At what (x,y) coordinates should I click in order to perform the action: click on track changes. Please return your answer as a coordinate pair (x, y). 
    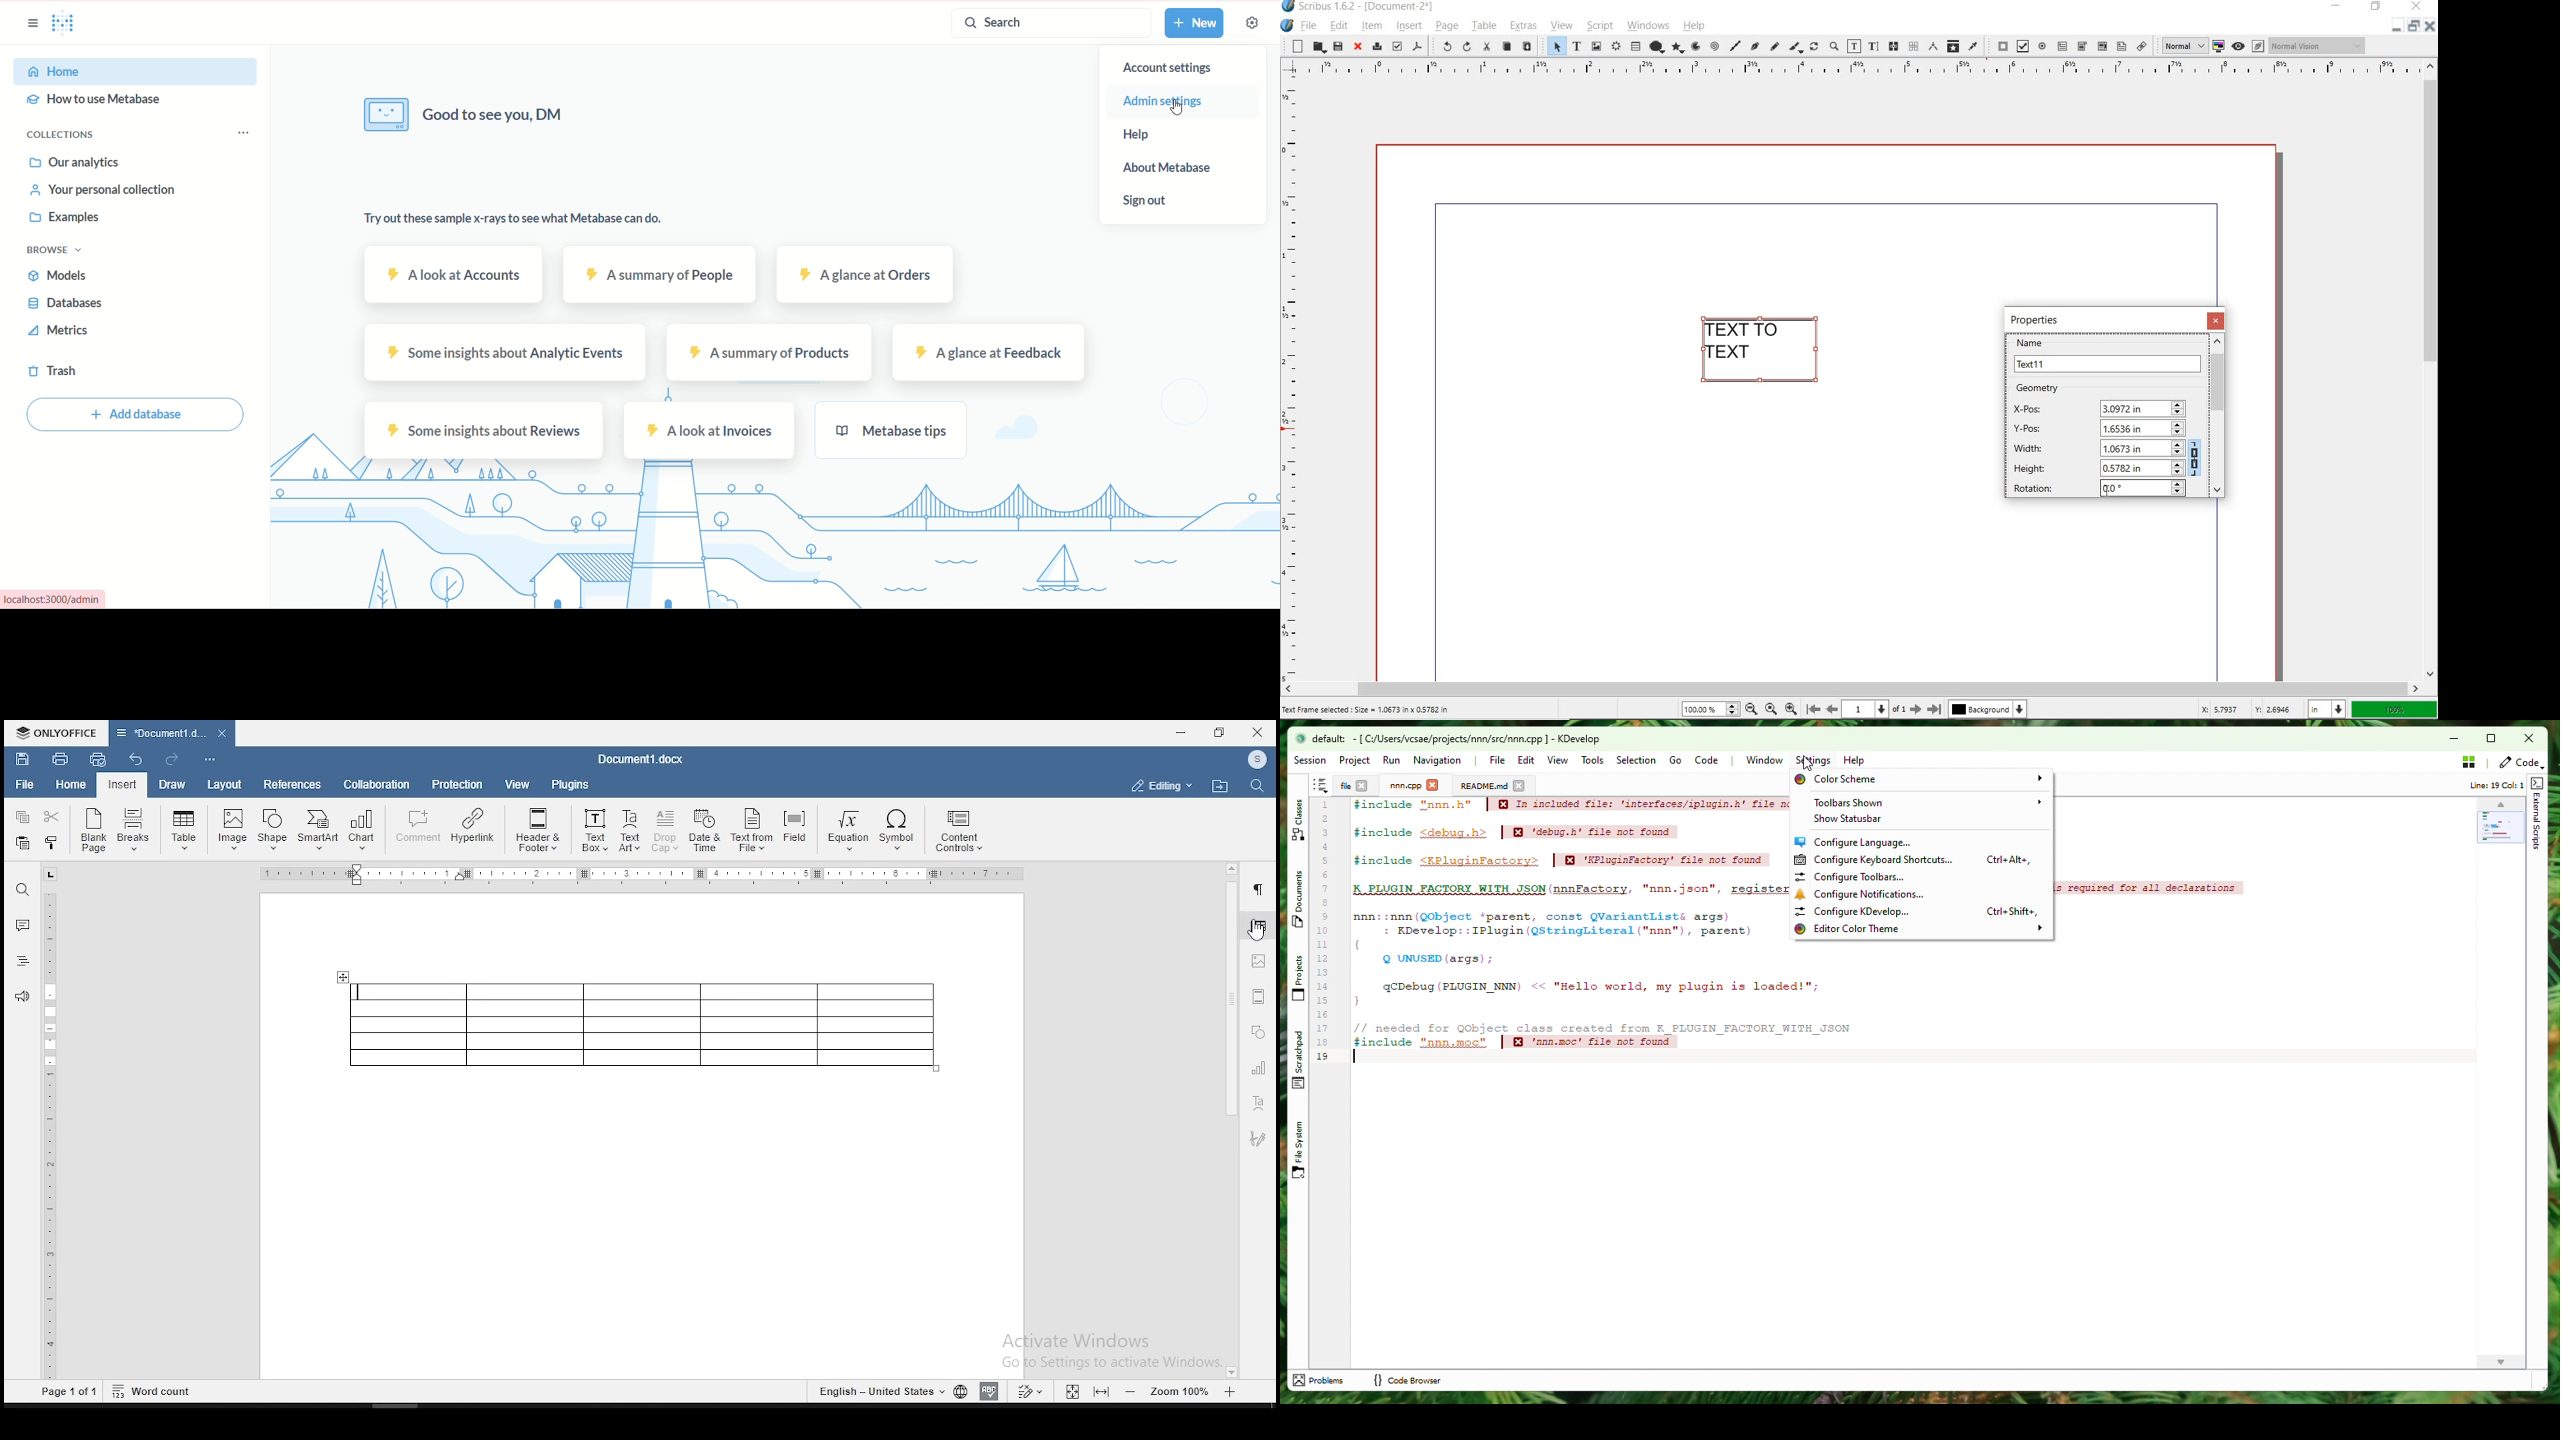
    Looking at the image, I should click on (1032, 1390).